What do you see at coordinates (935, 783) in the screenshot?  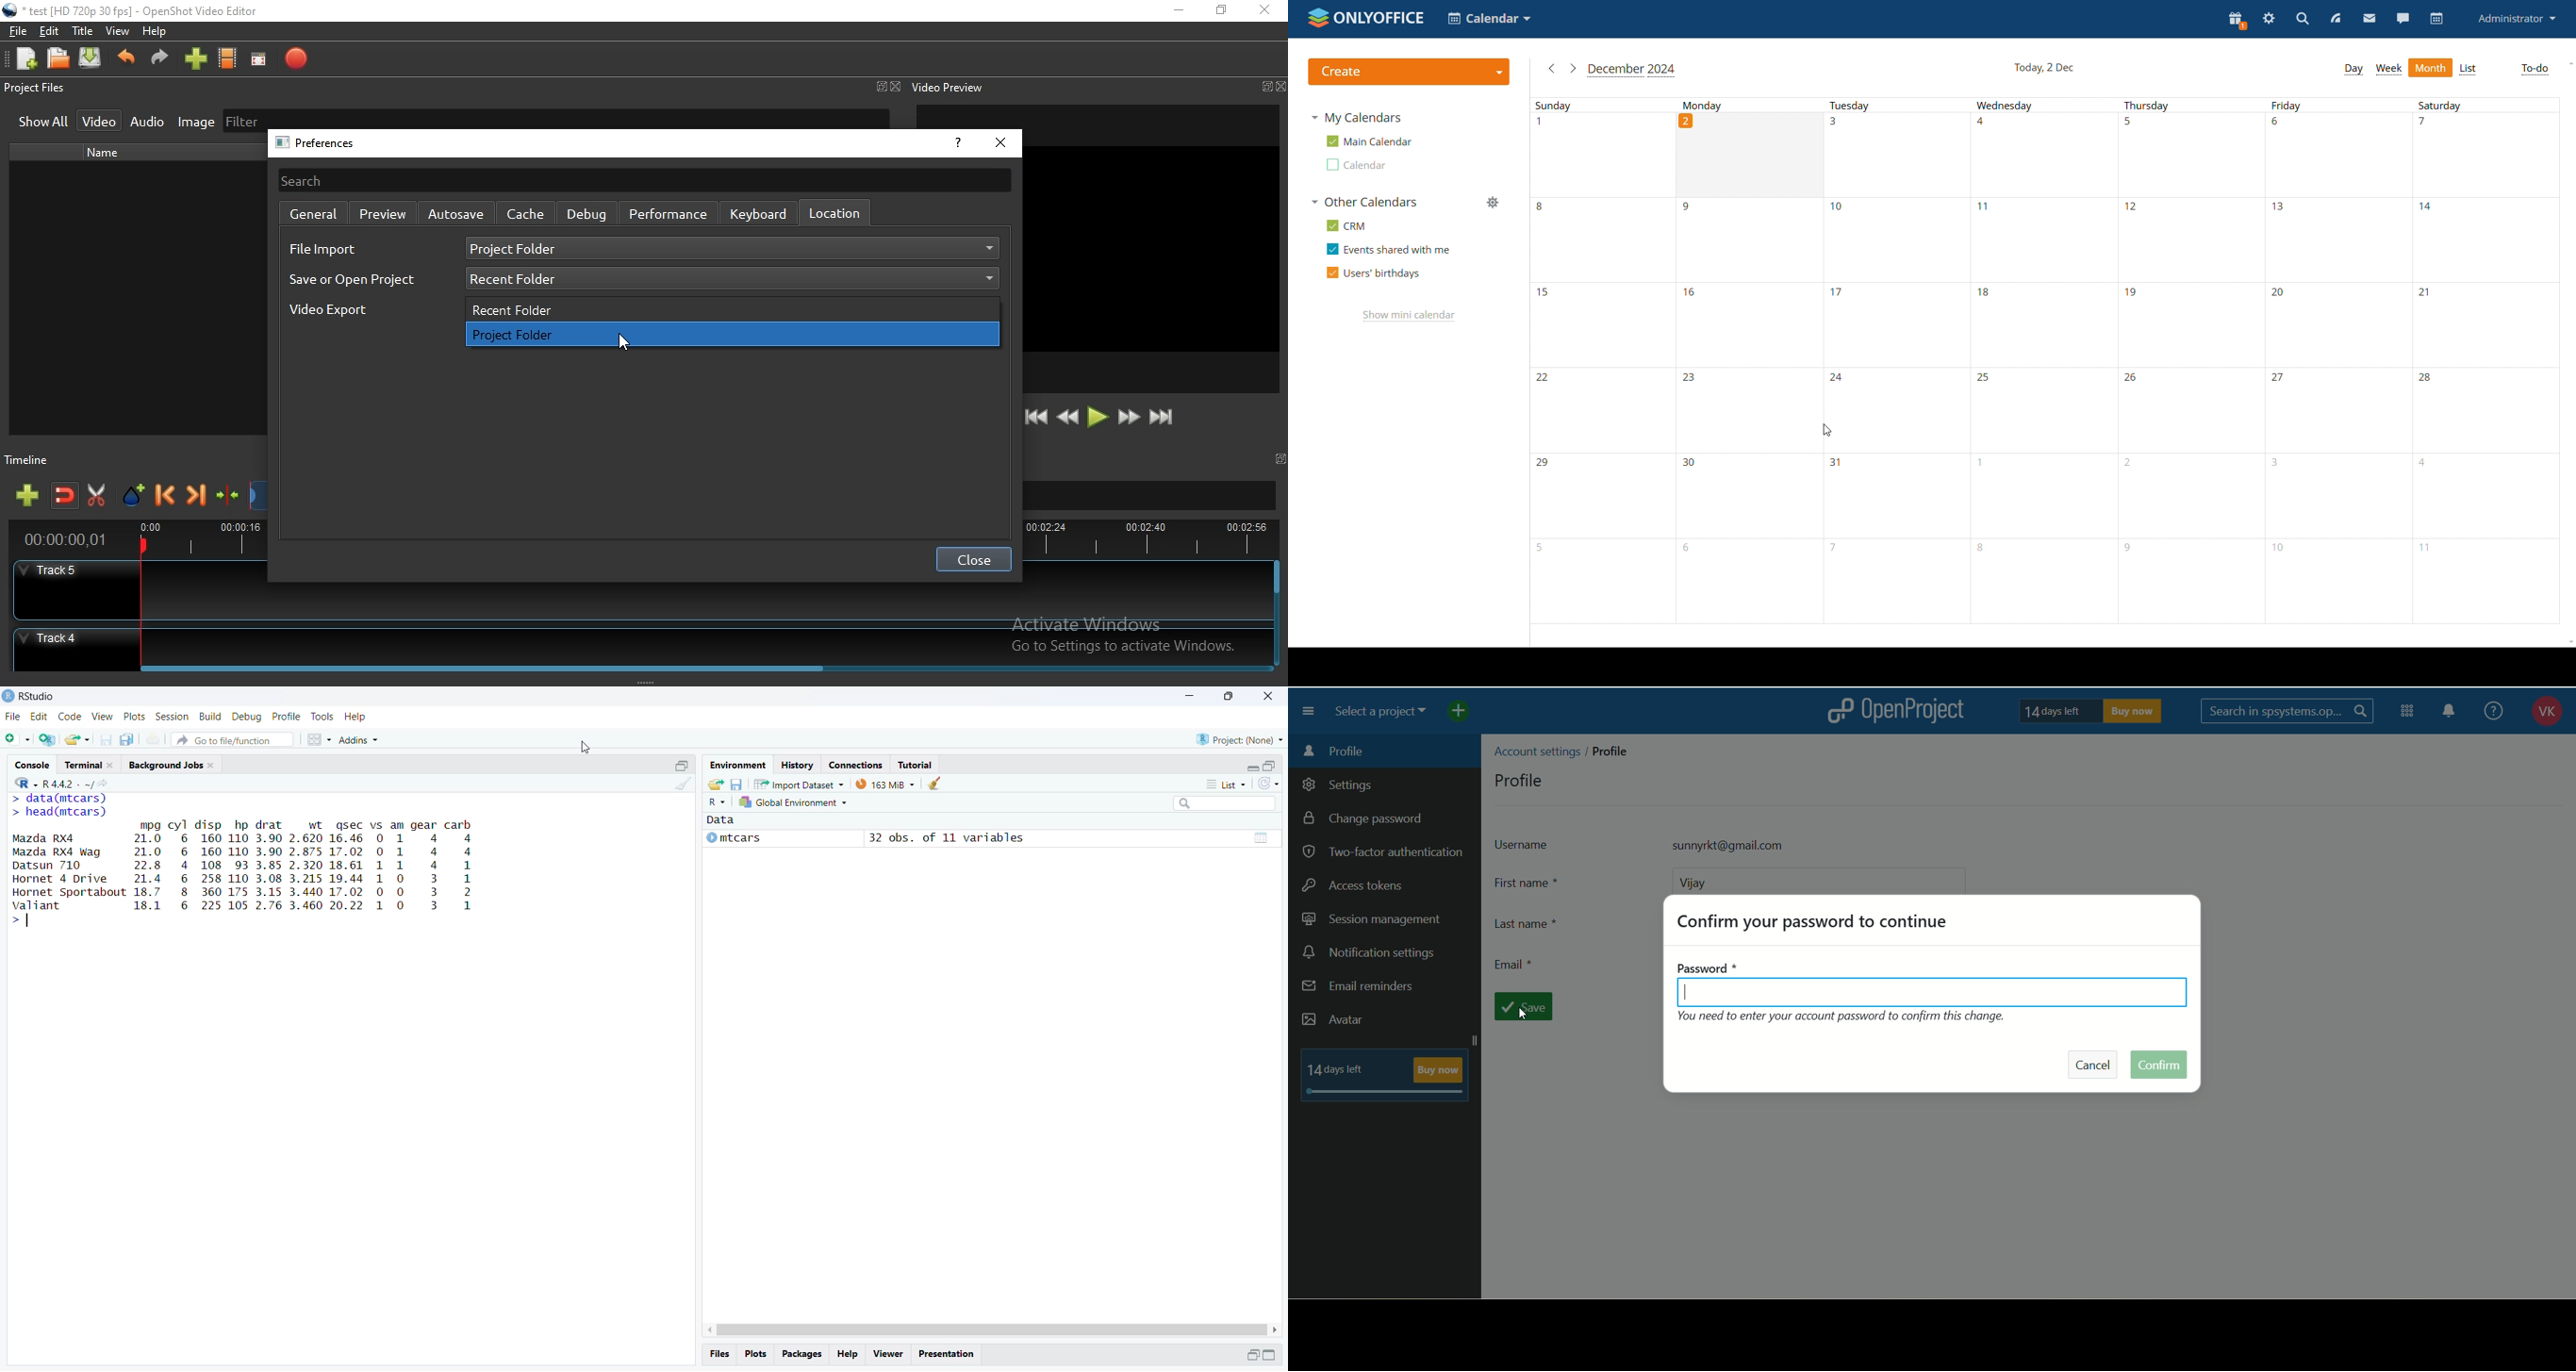 I see `clean` at bounding box center [935, 783].